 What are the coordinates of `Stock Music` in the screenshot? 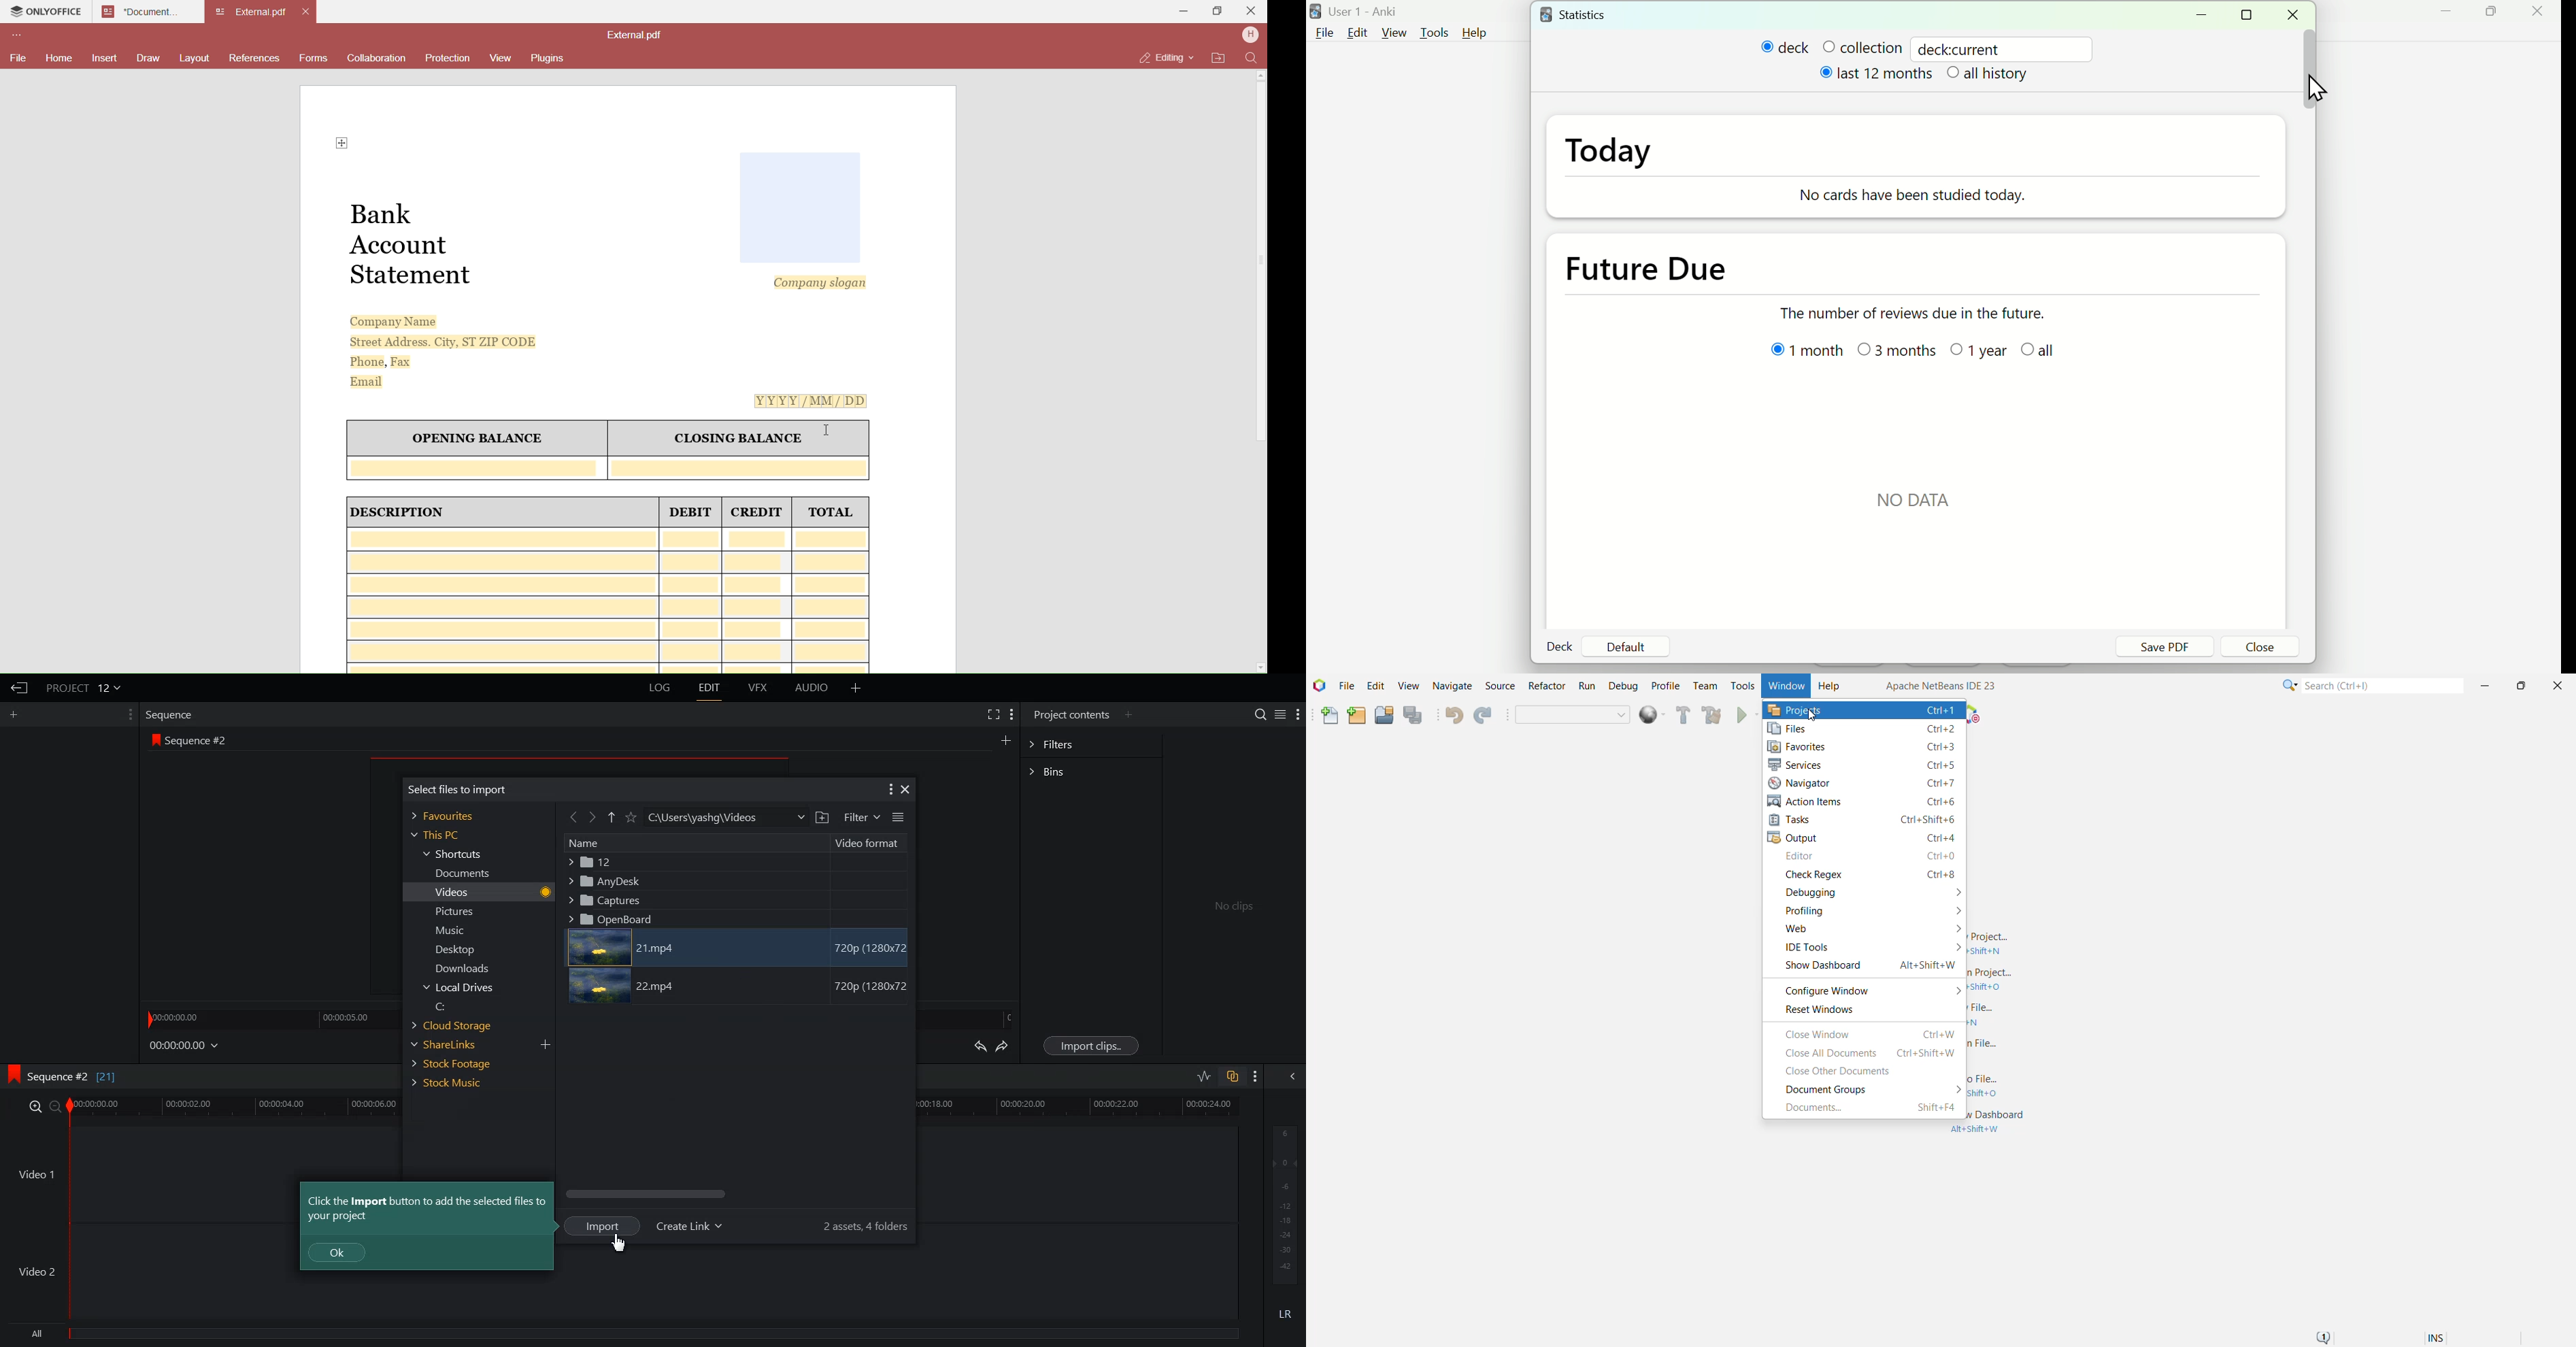 It's located at (456, 1082).